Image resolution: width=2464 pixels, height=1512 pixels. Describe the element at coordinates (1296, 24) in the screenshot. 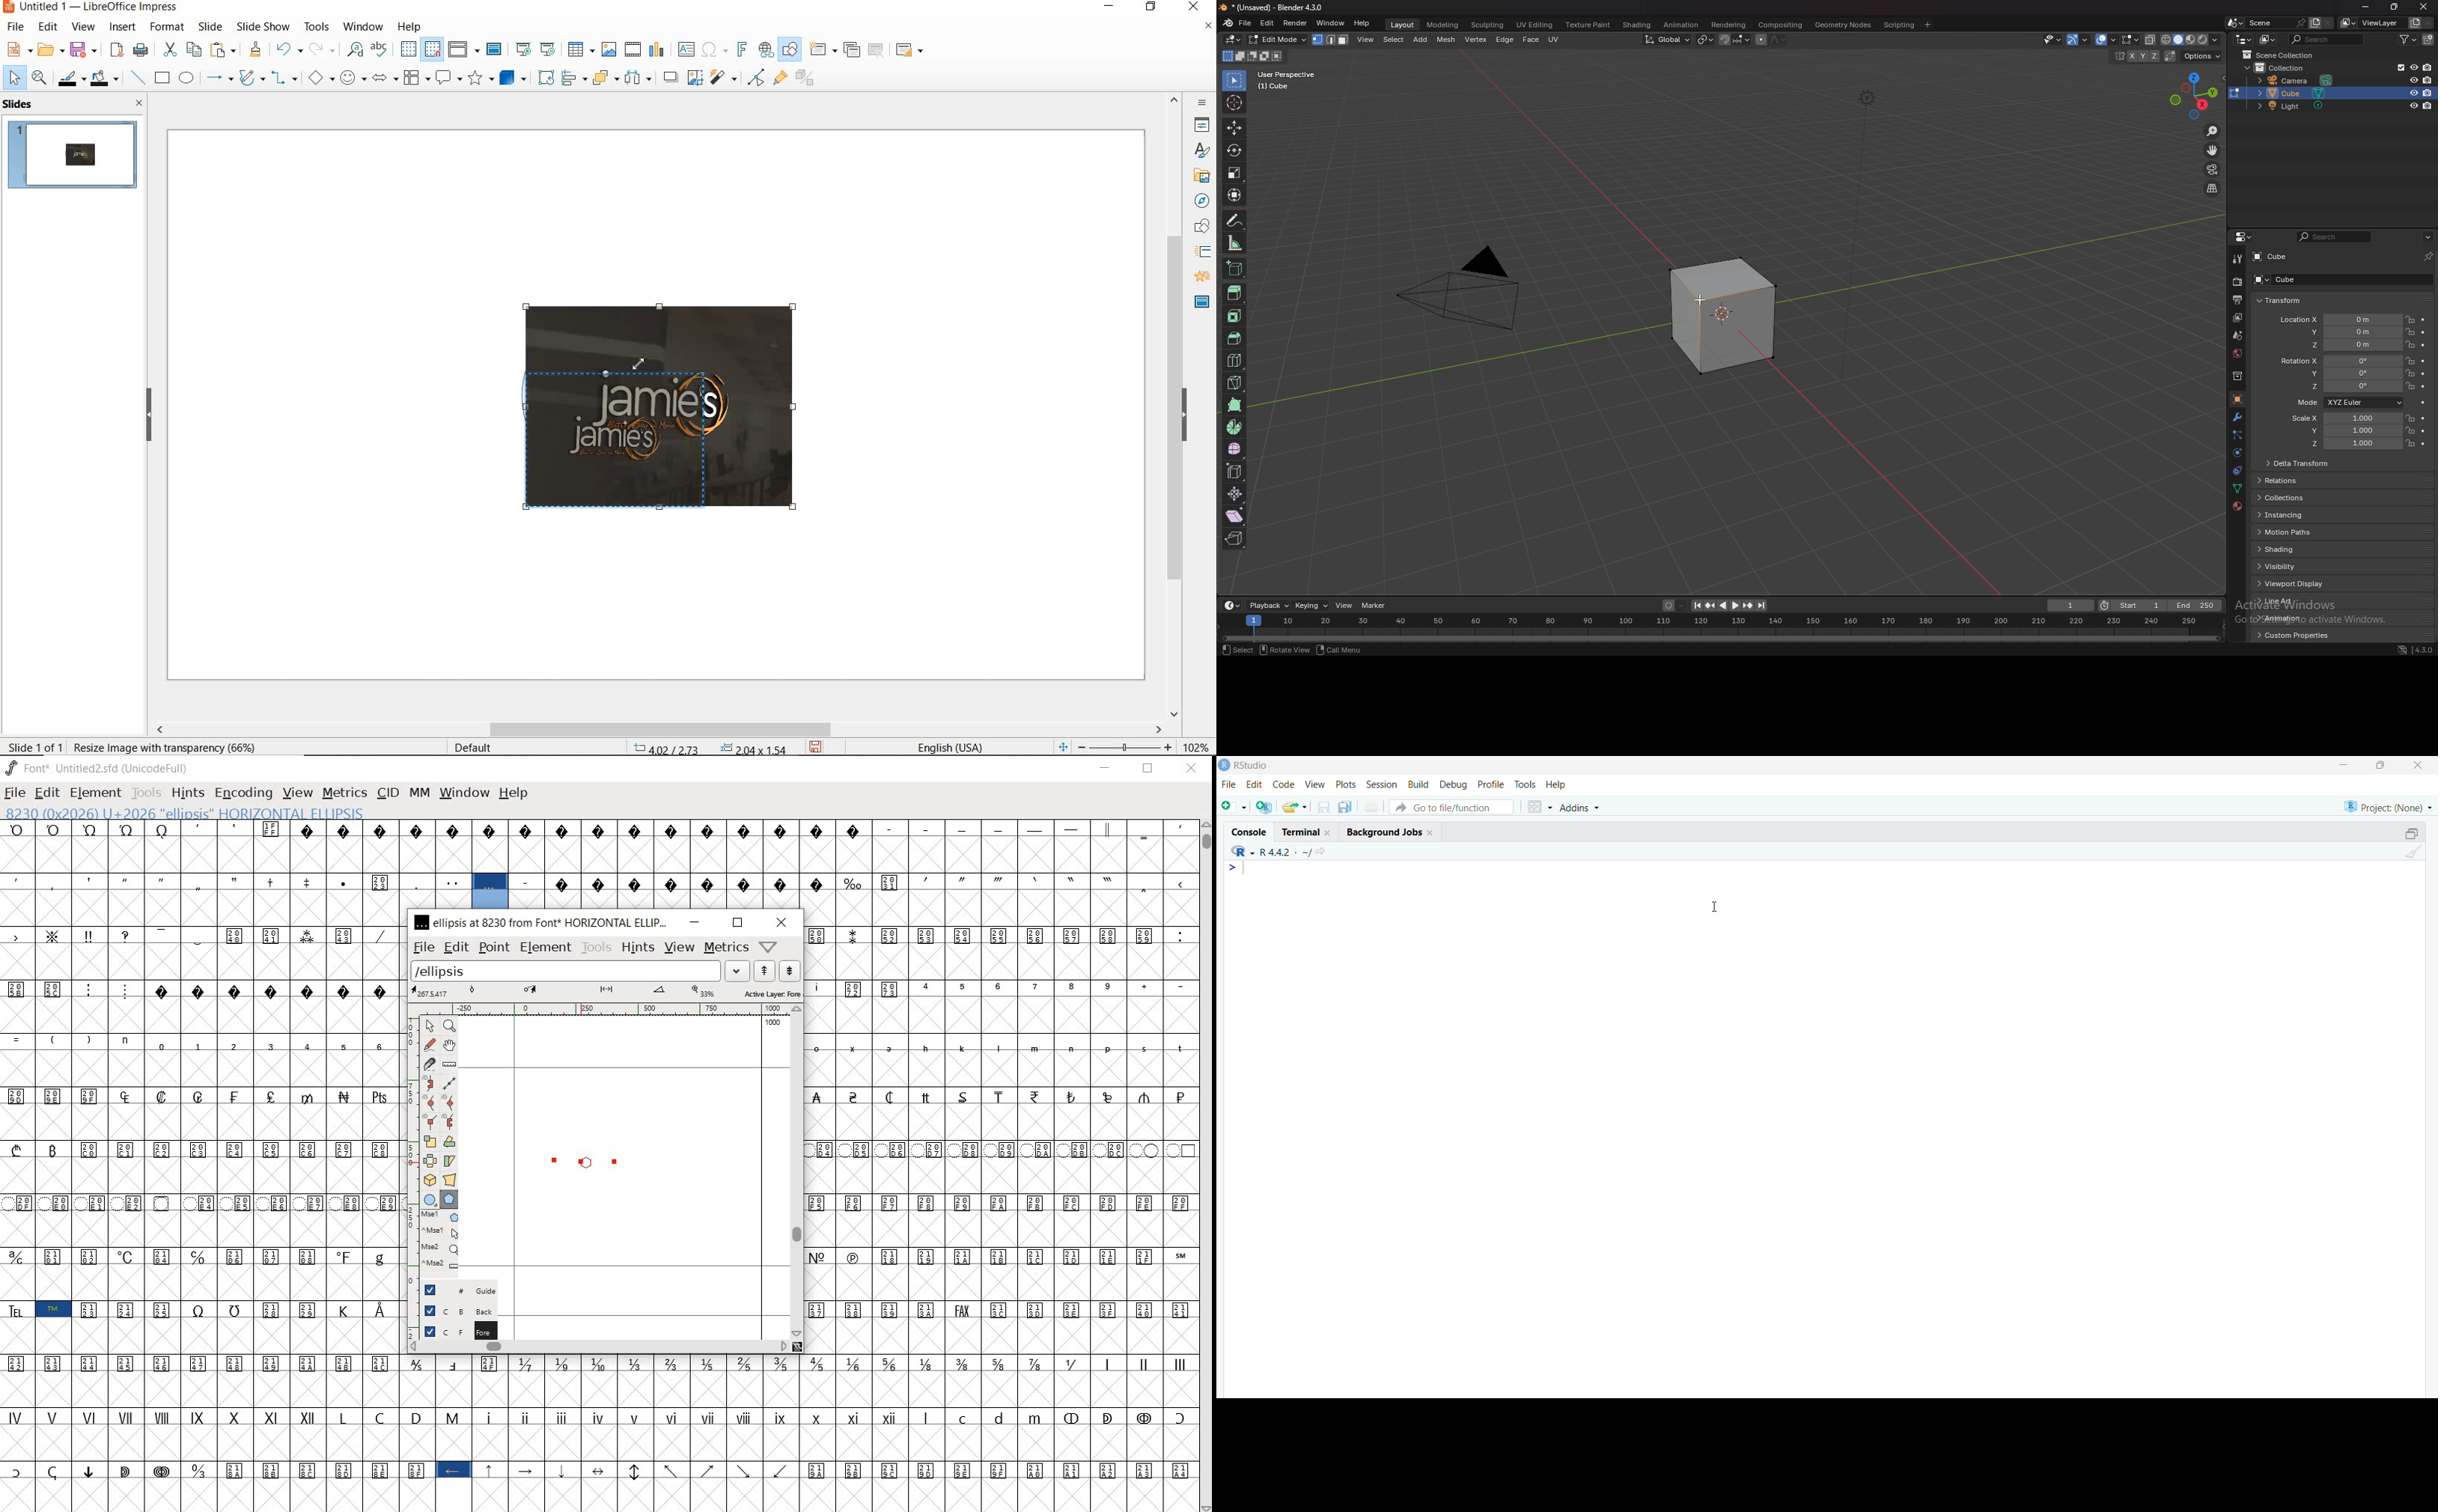

I see `render` at that location.